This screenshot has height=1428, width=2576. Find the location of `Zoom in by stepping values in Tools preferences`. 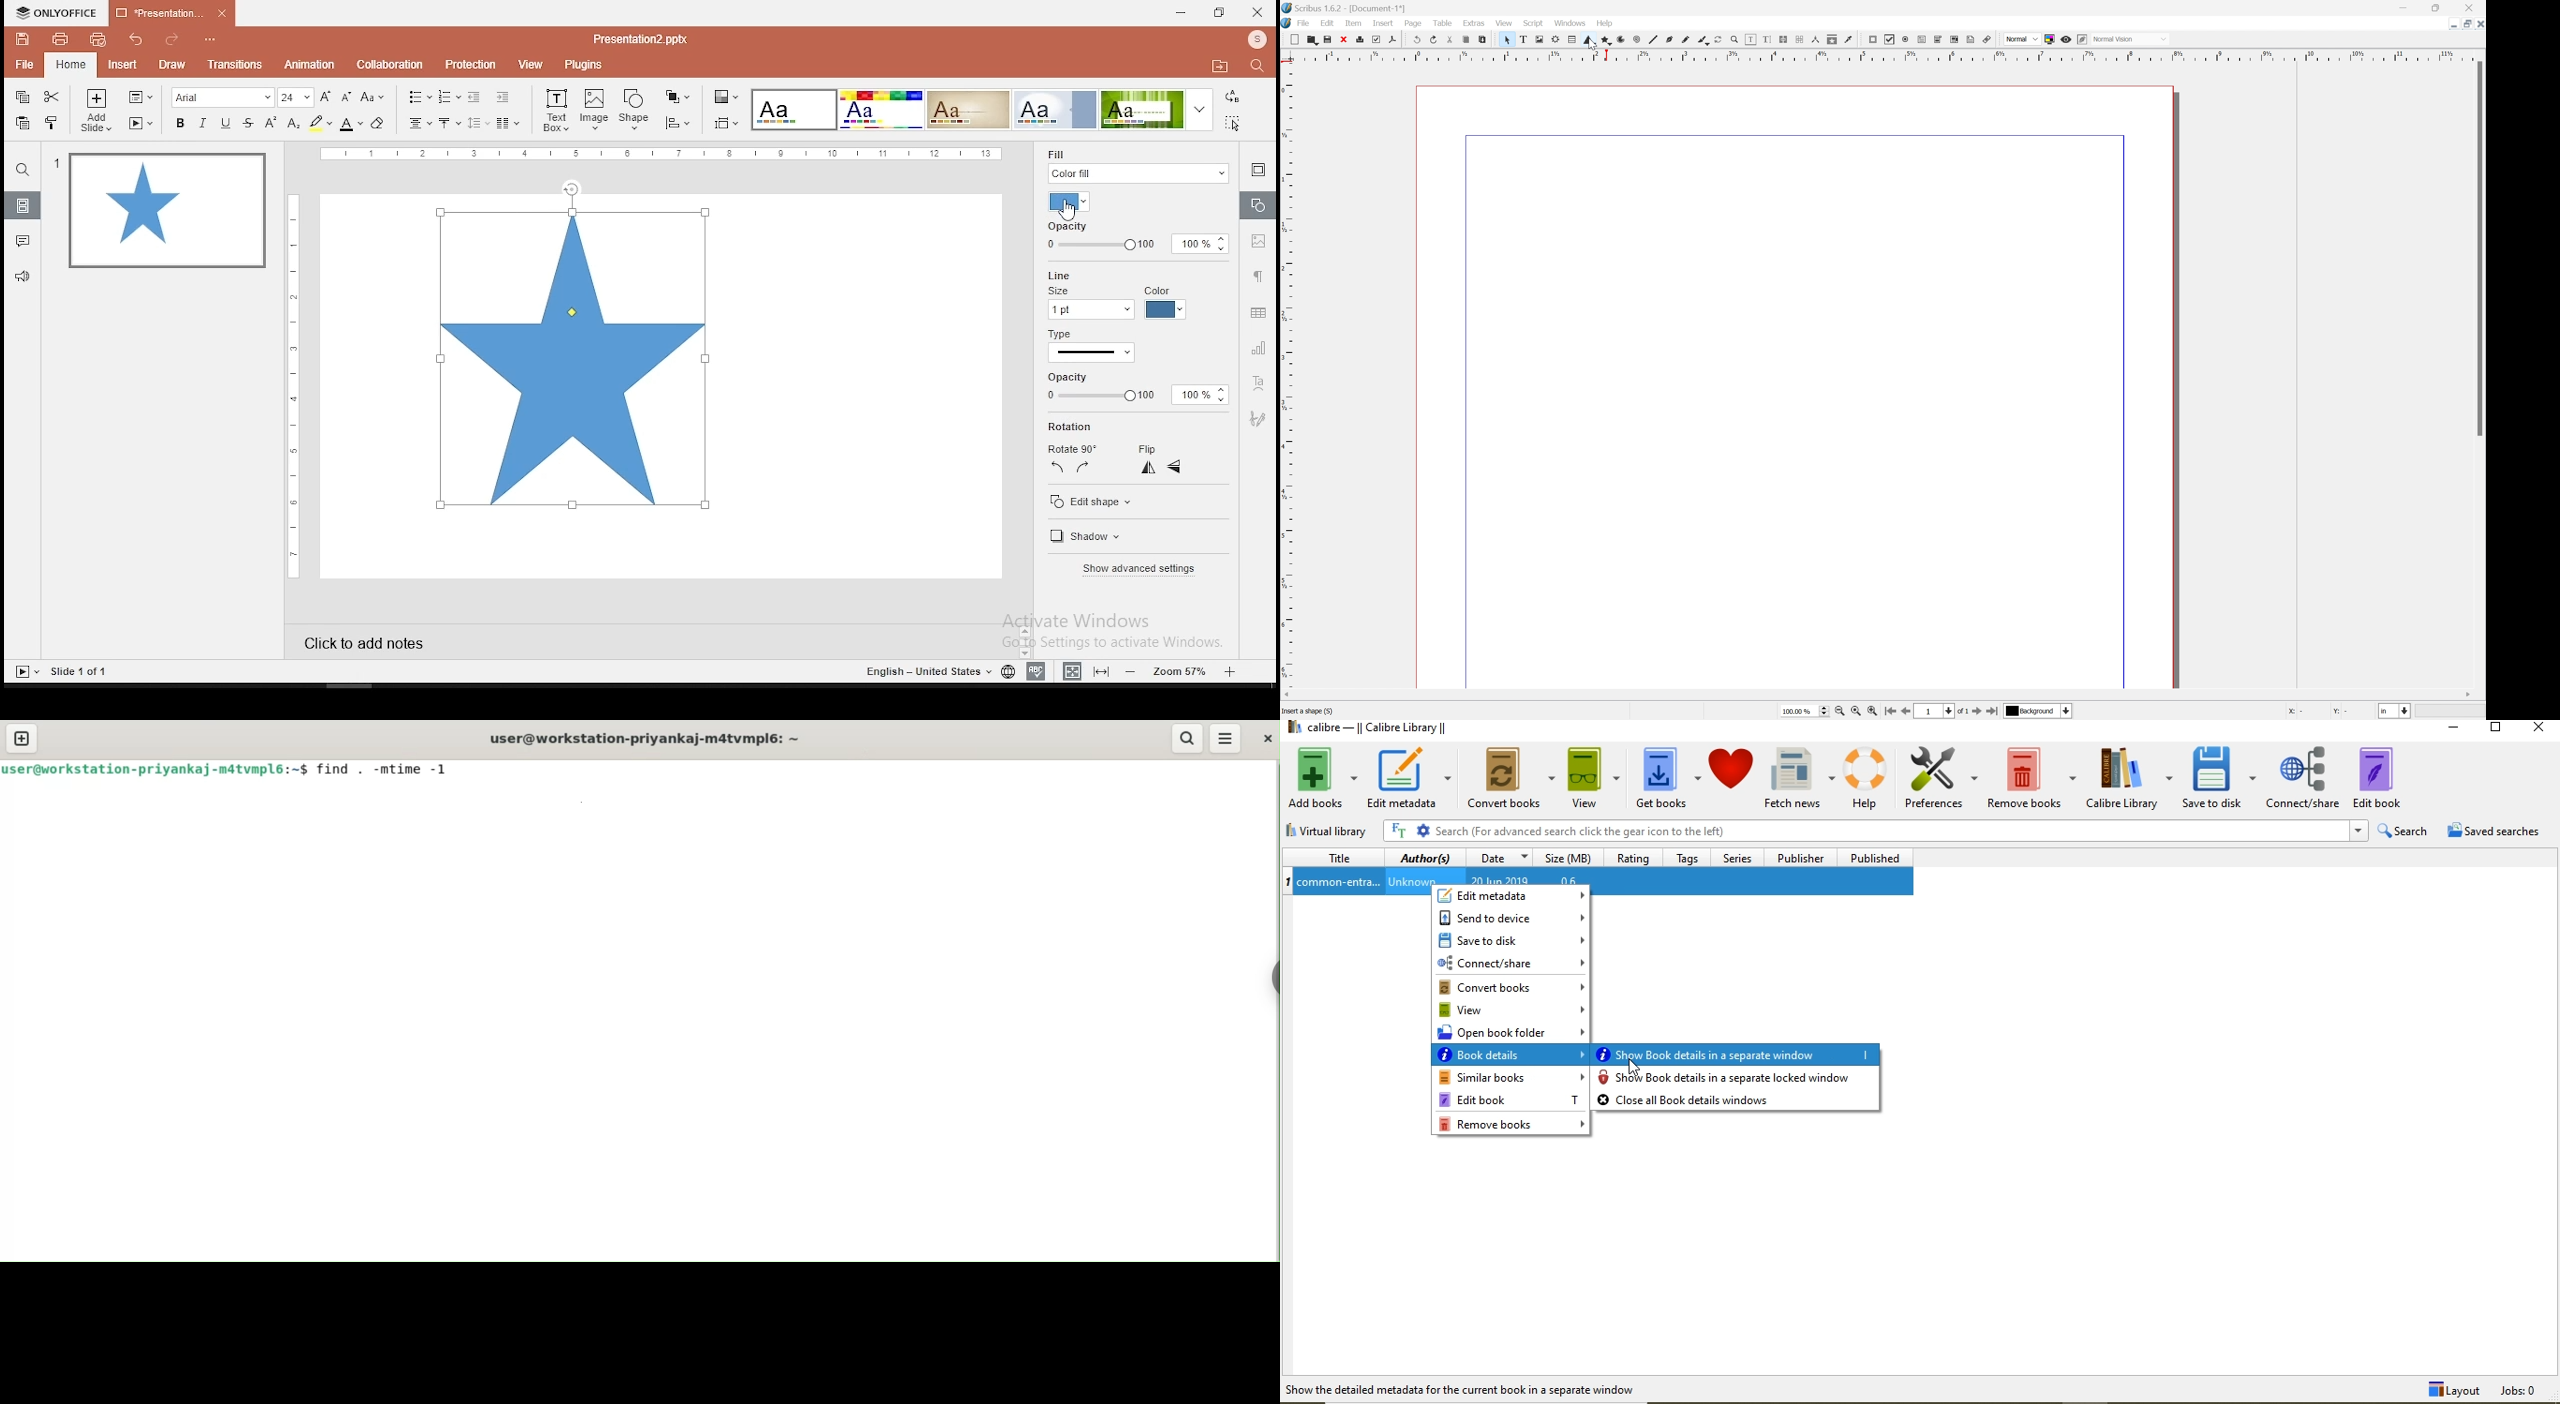

Zoom in by stepping values in Tools preferences is located at coordinates (1872, 712).